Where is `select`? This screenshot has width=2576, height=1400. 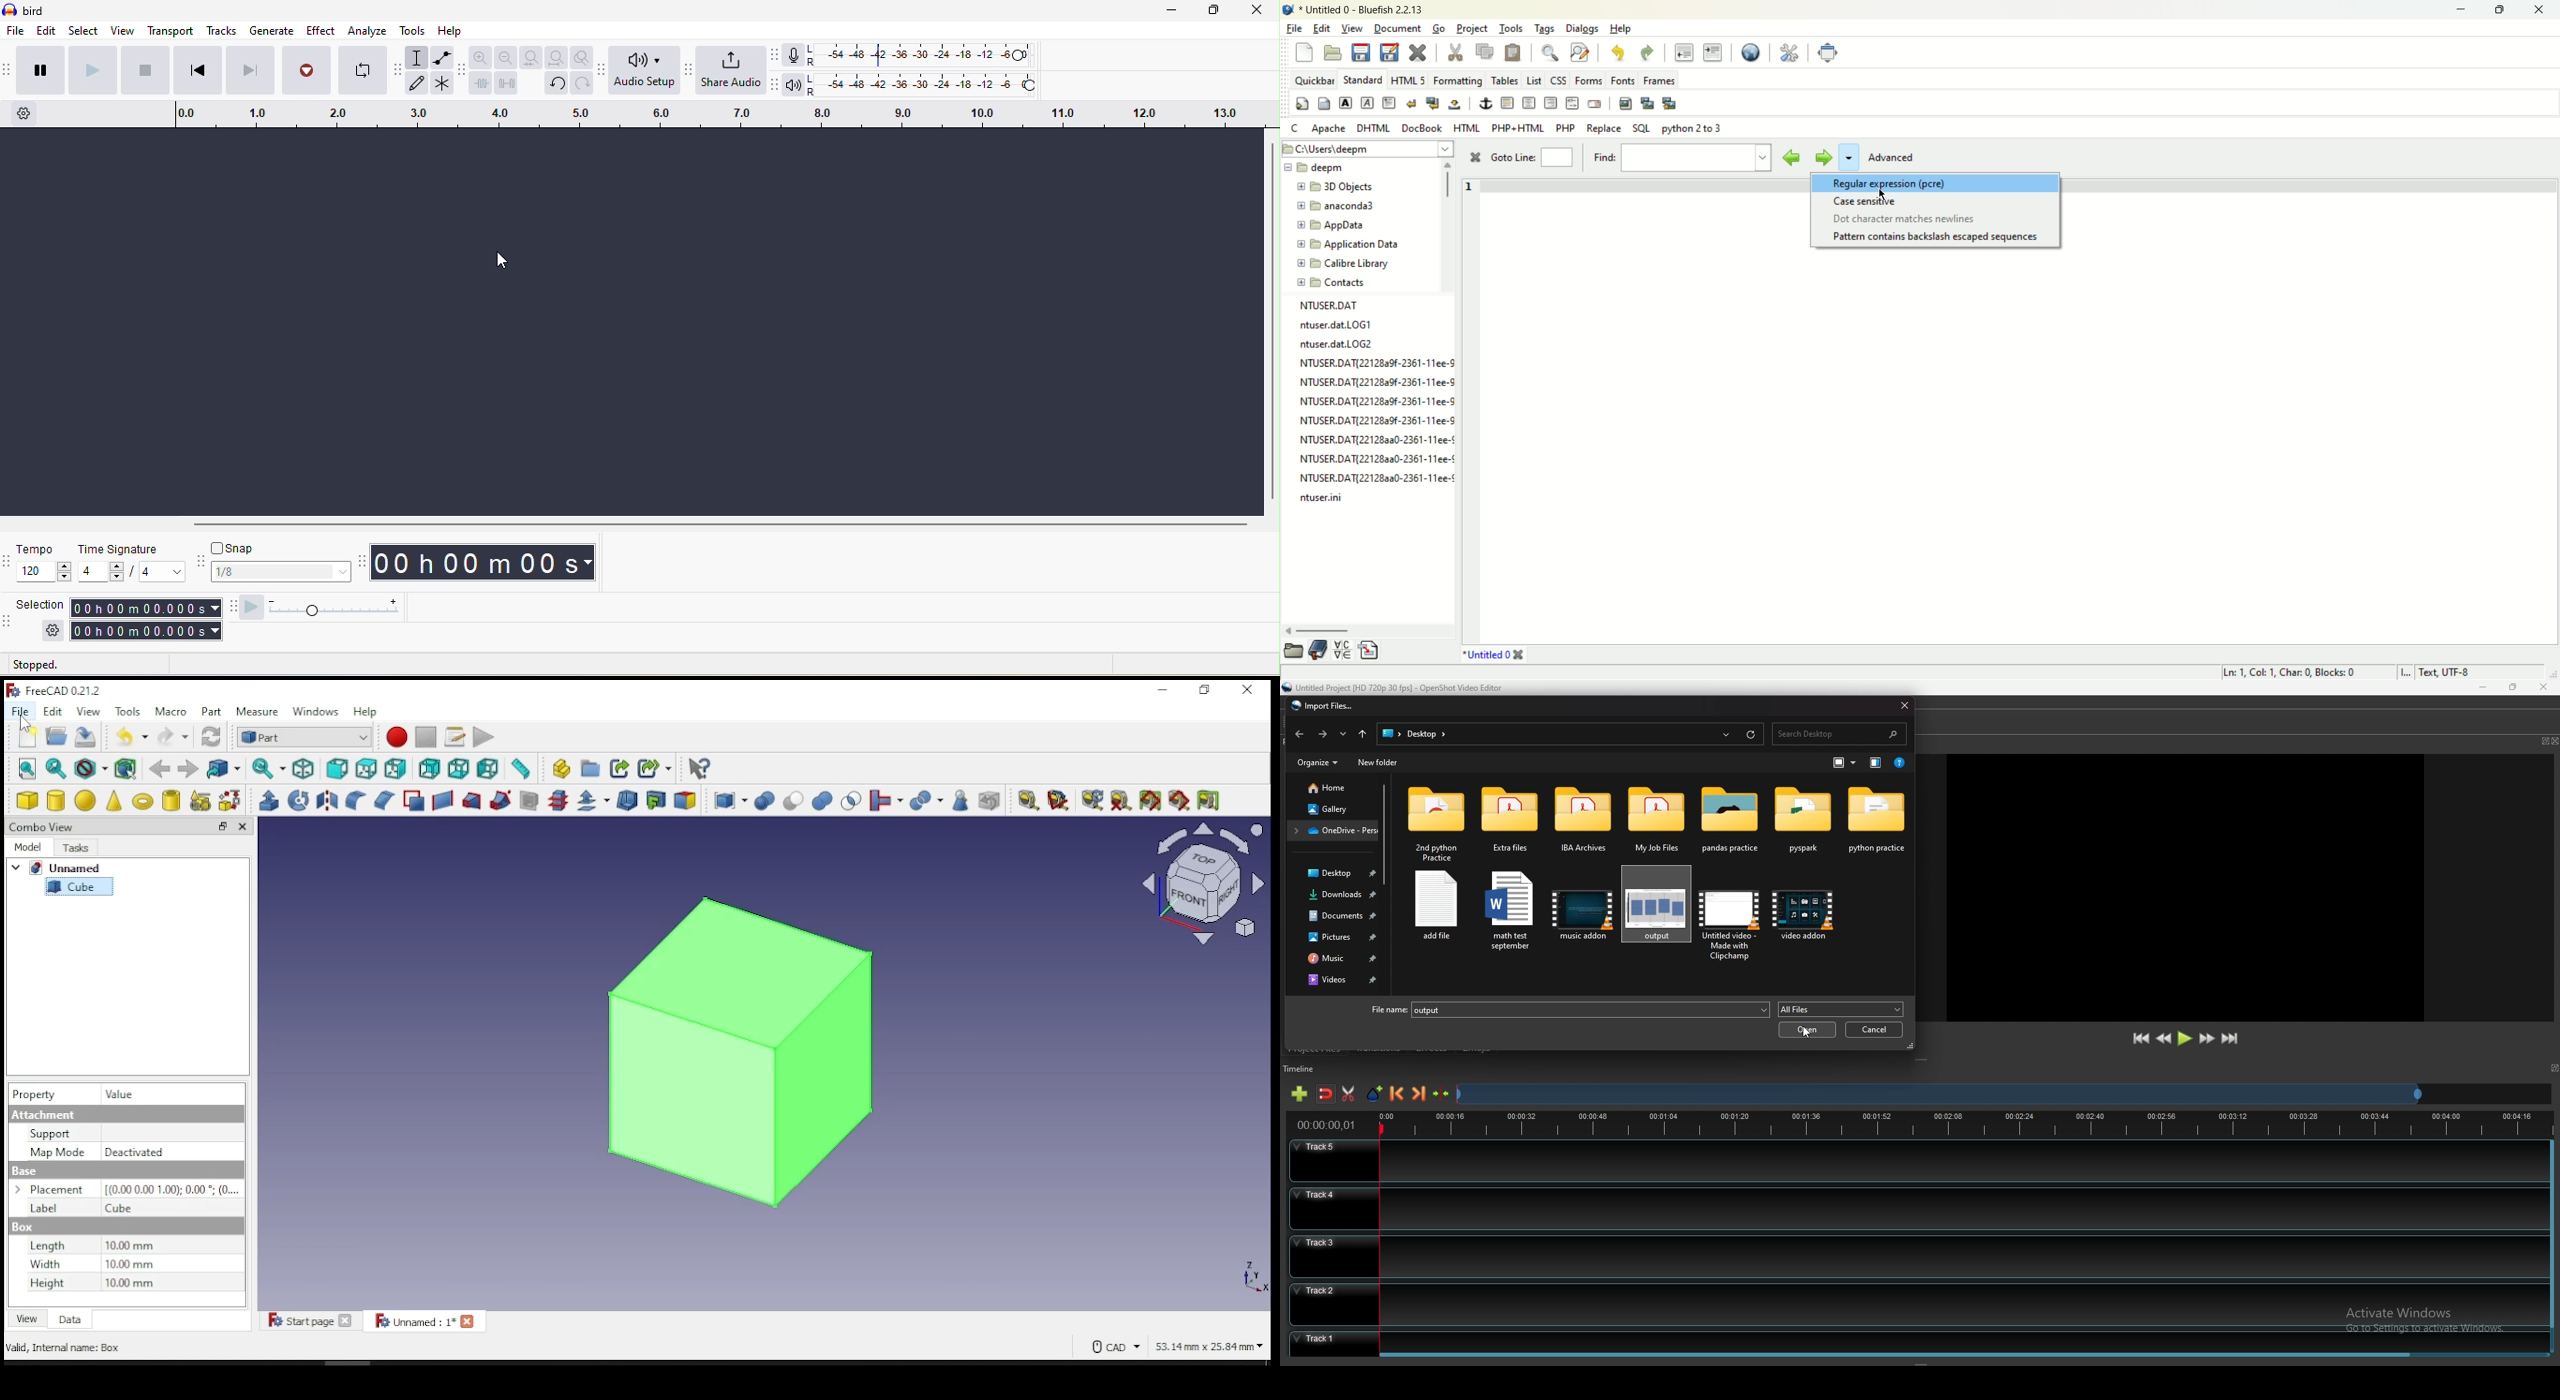 select is located at coordinates (82, 32).